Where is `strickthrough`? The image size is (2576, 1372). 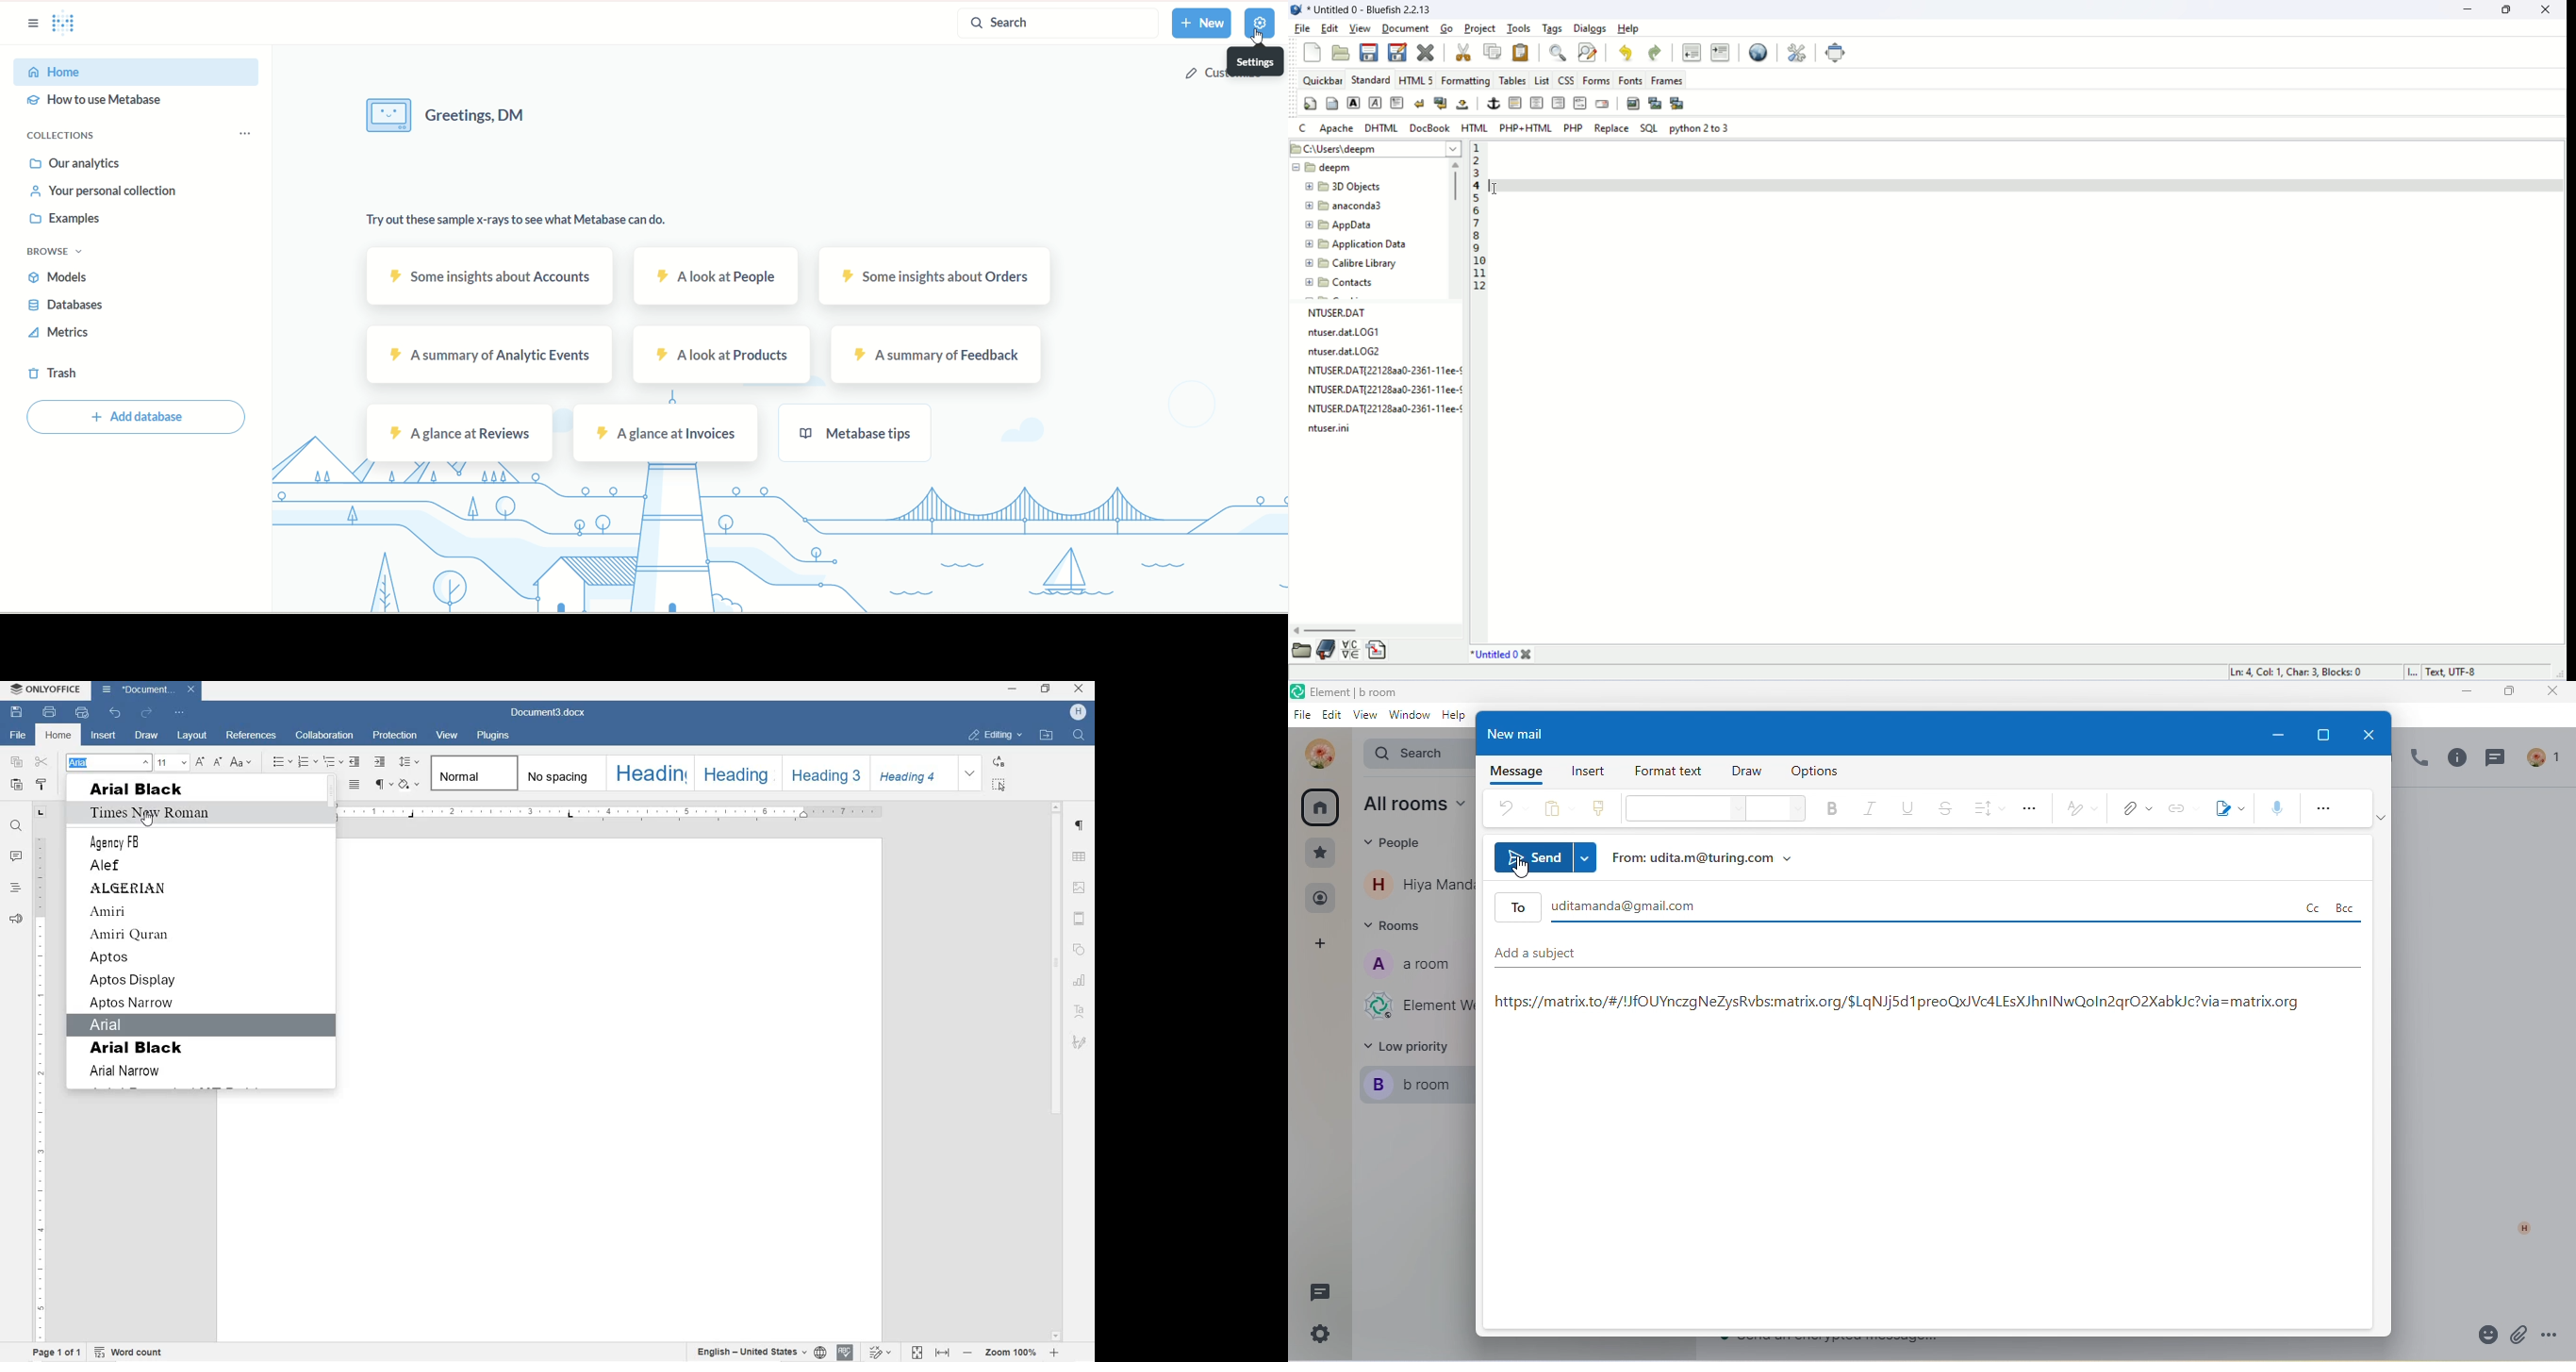
strickthrough is located at coordinates (1946, 809).